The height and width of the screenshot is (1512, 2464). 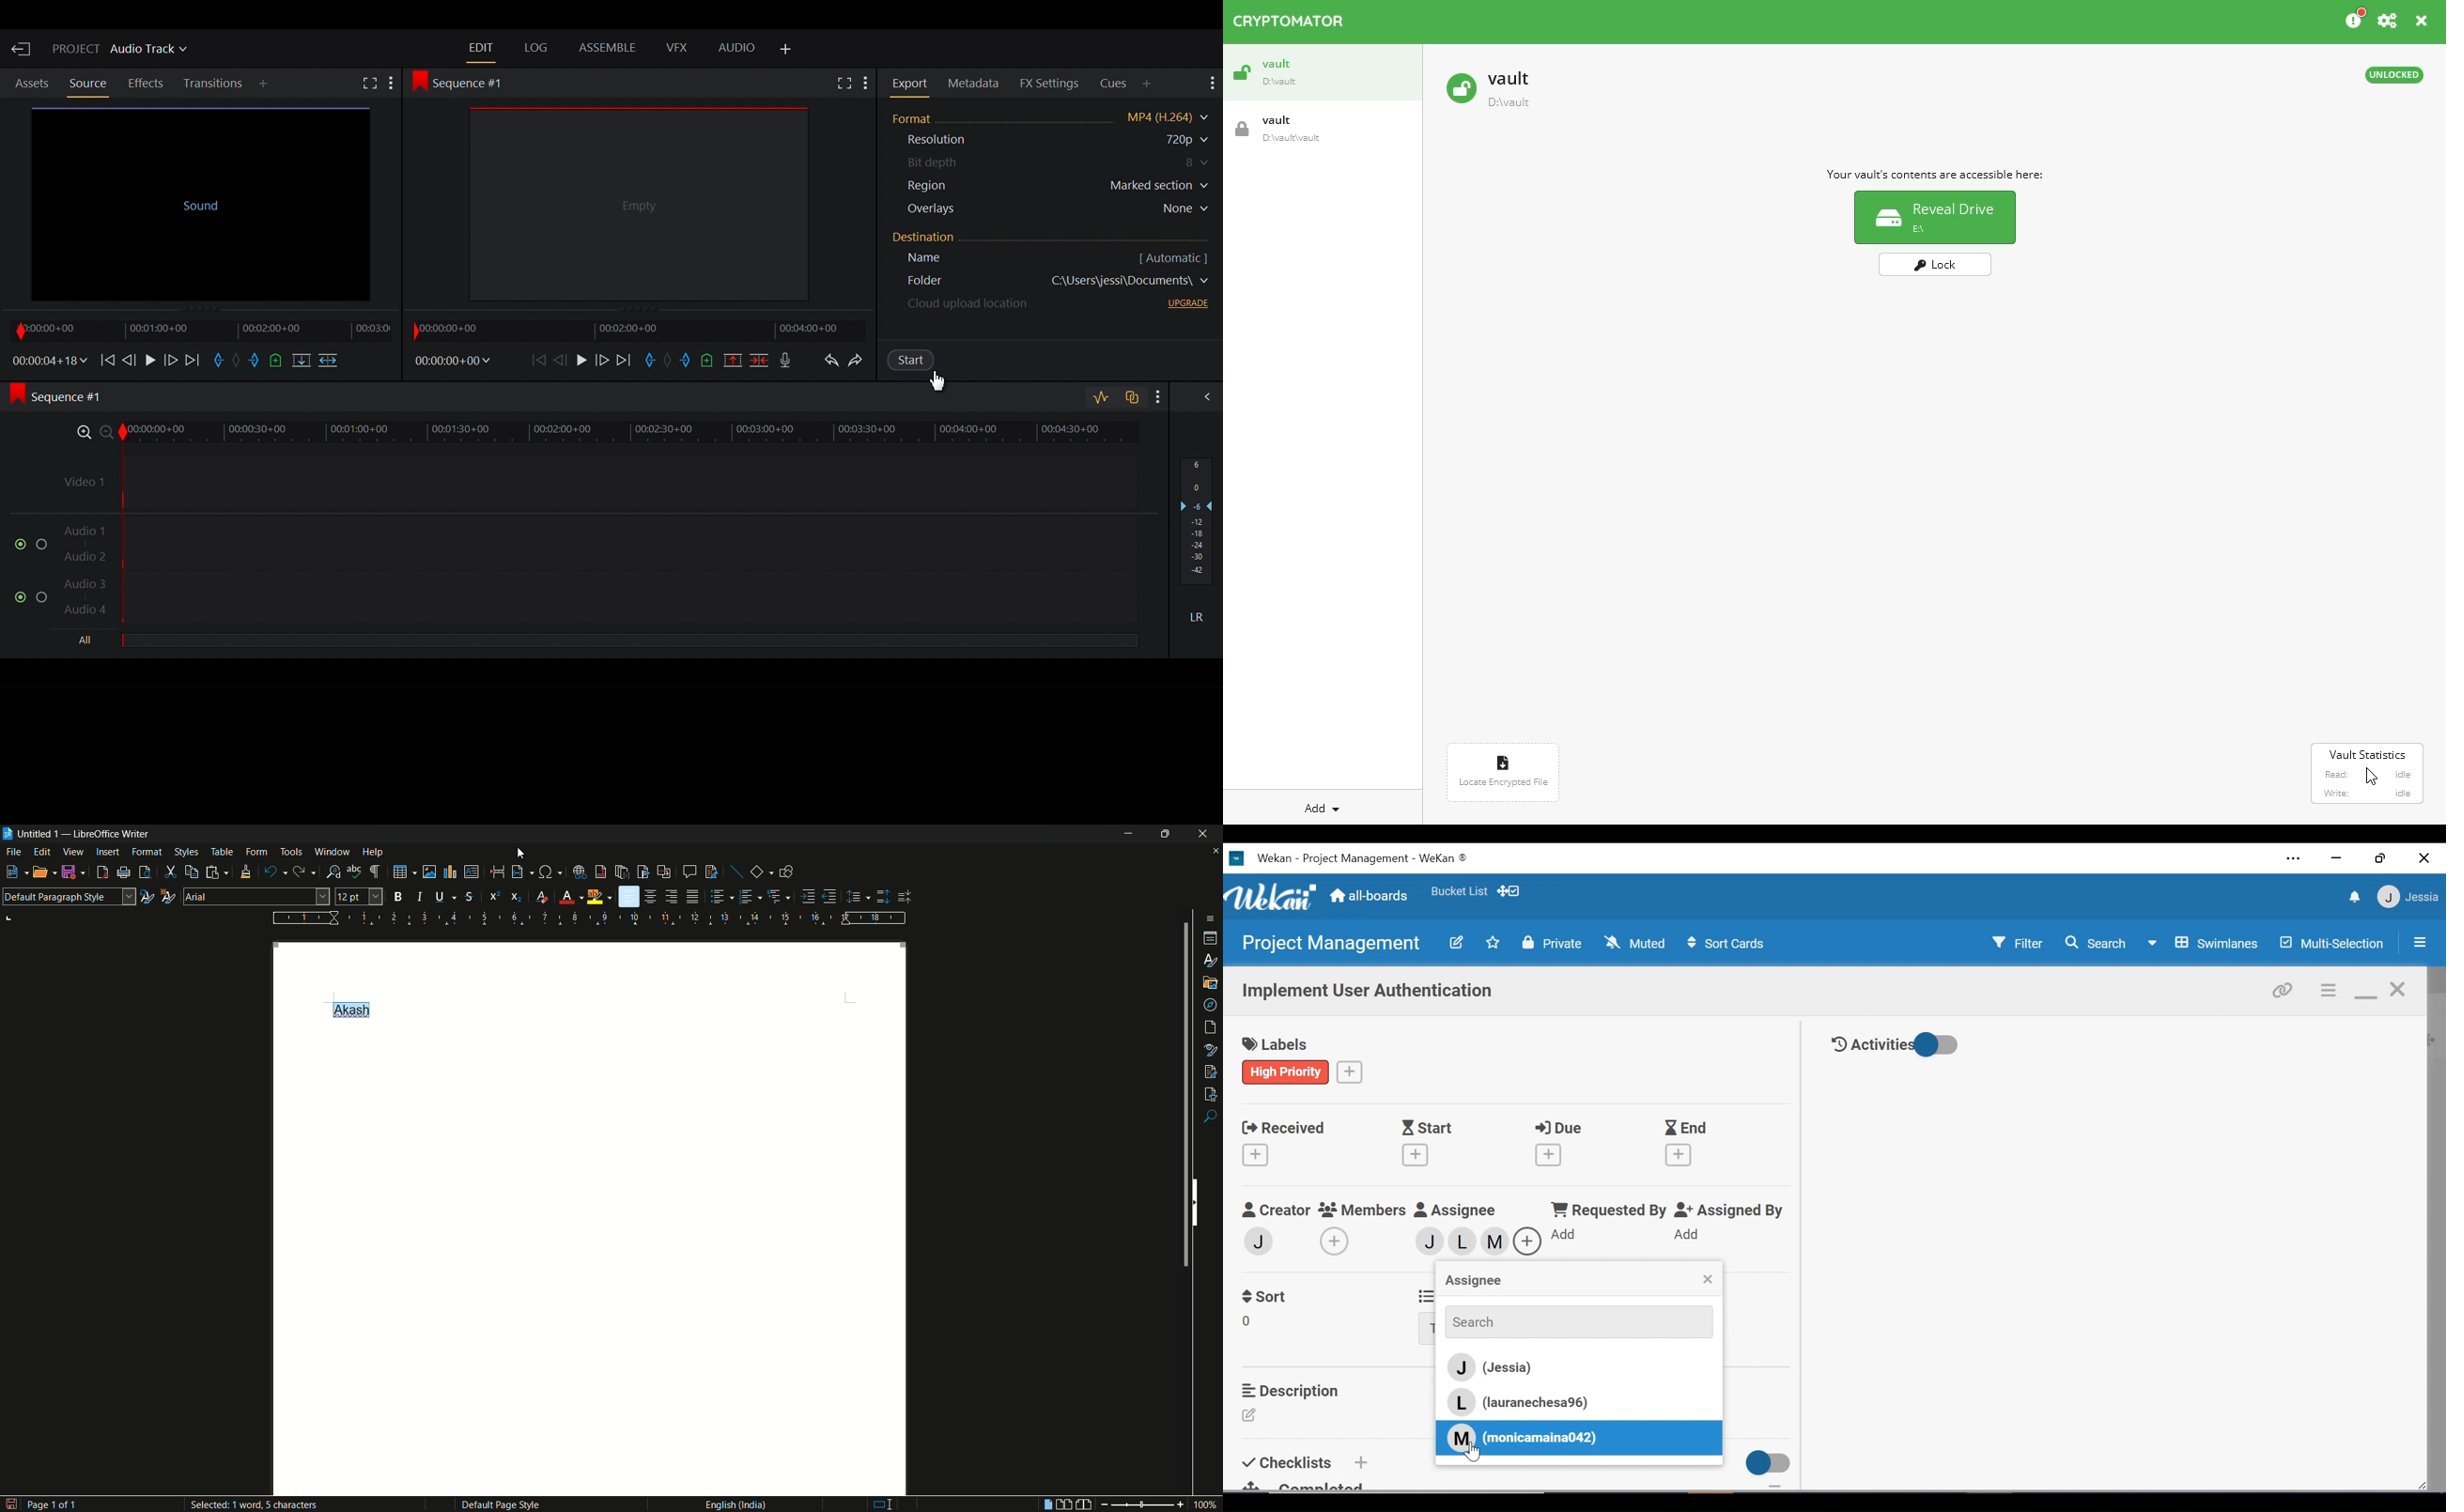 I want to click on align left, so click(x=629, y=897).